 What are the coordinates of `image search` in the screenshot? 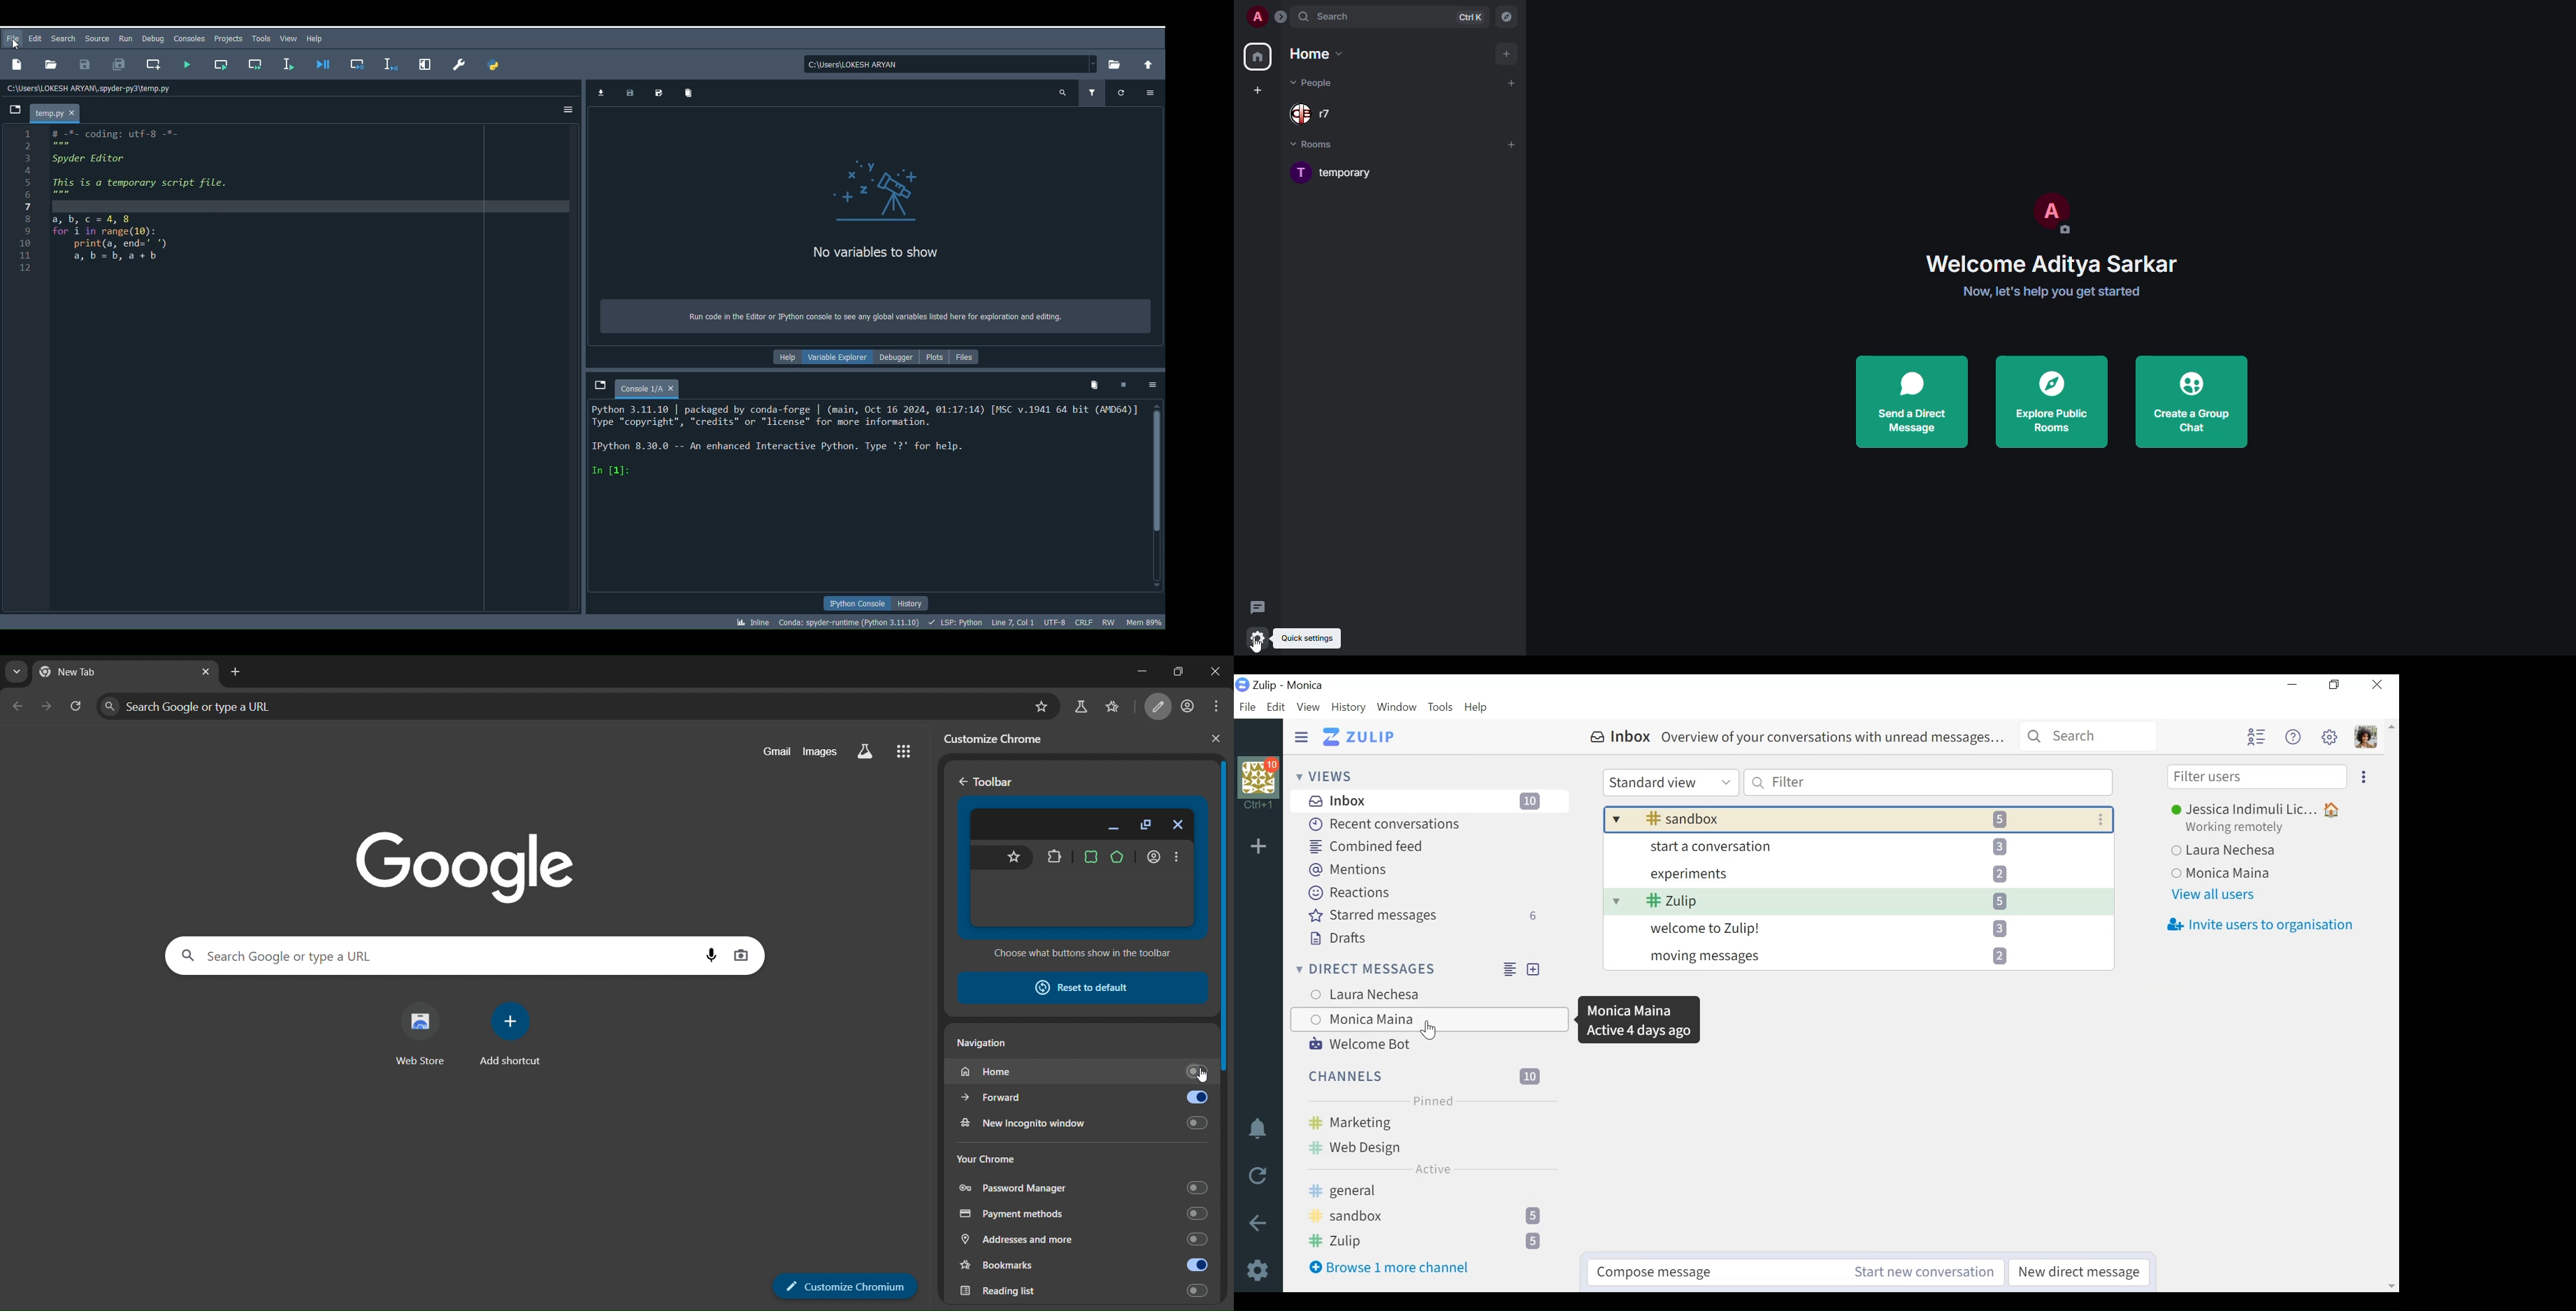 It's located at (744, 953).